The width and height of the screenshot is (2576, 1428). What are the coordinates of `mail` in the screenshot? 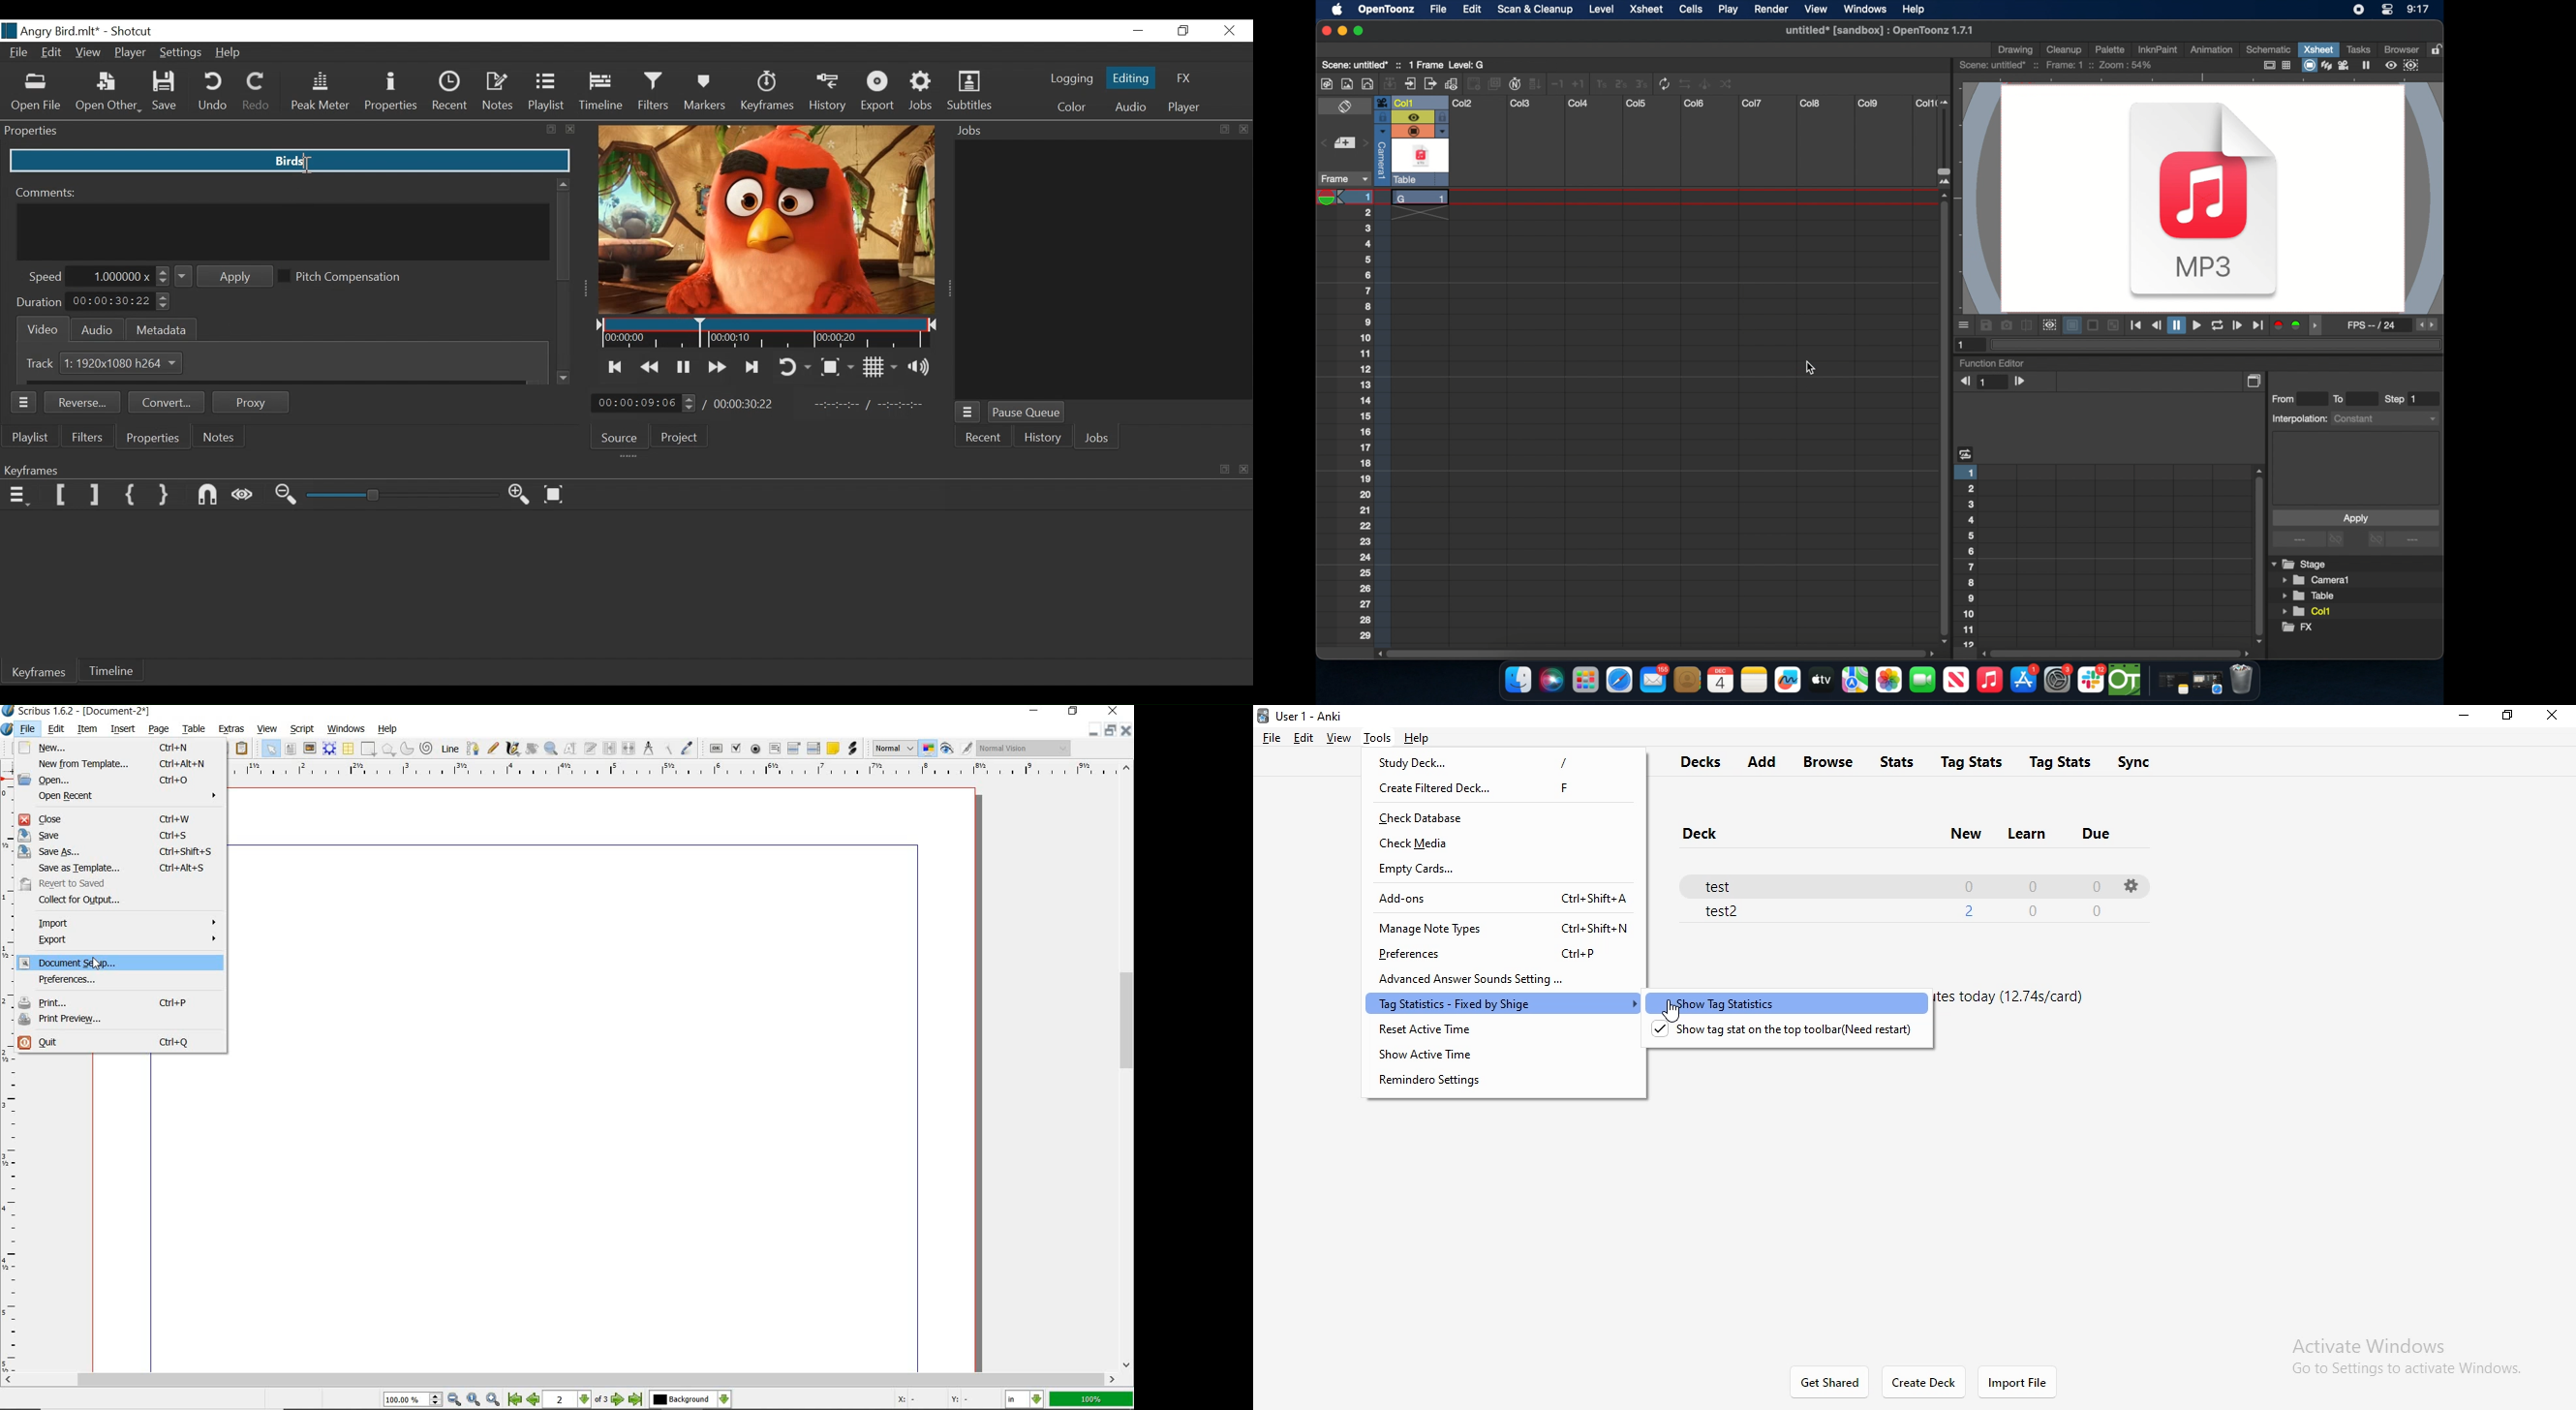 It's located at (1654, 678).